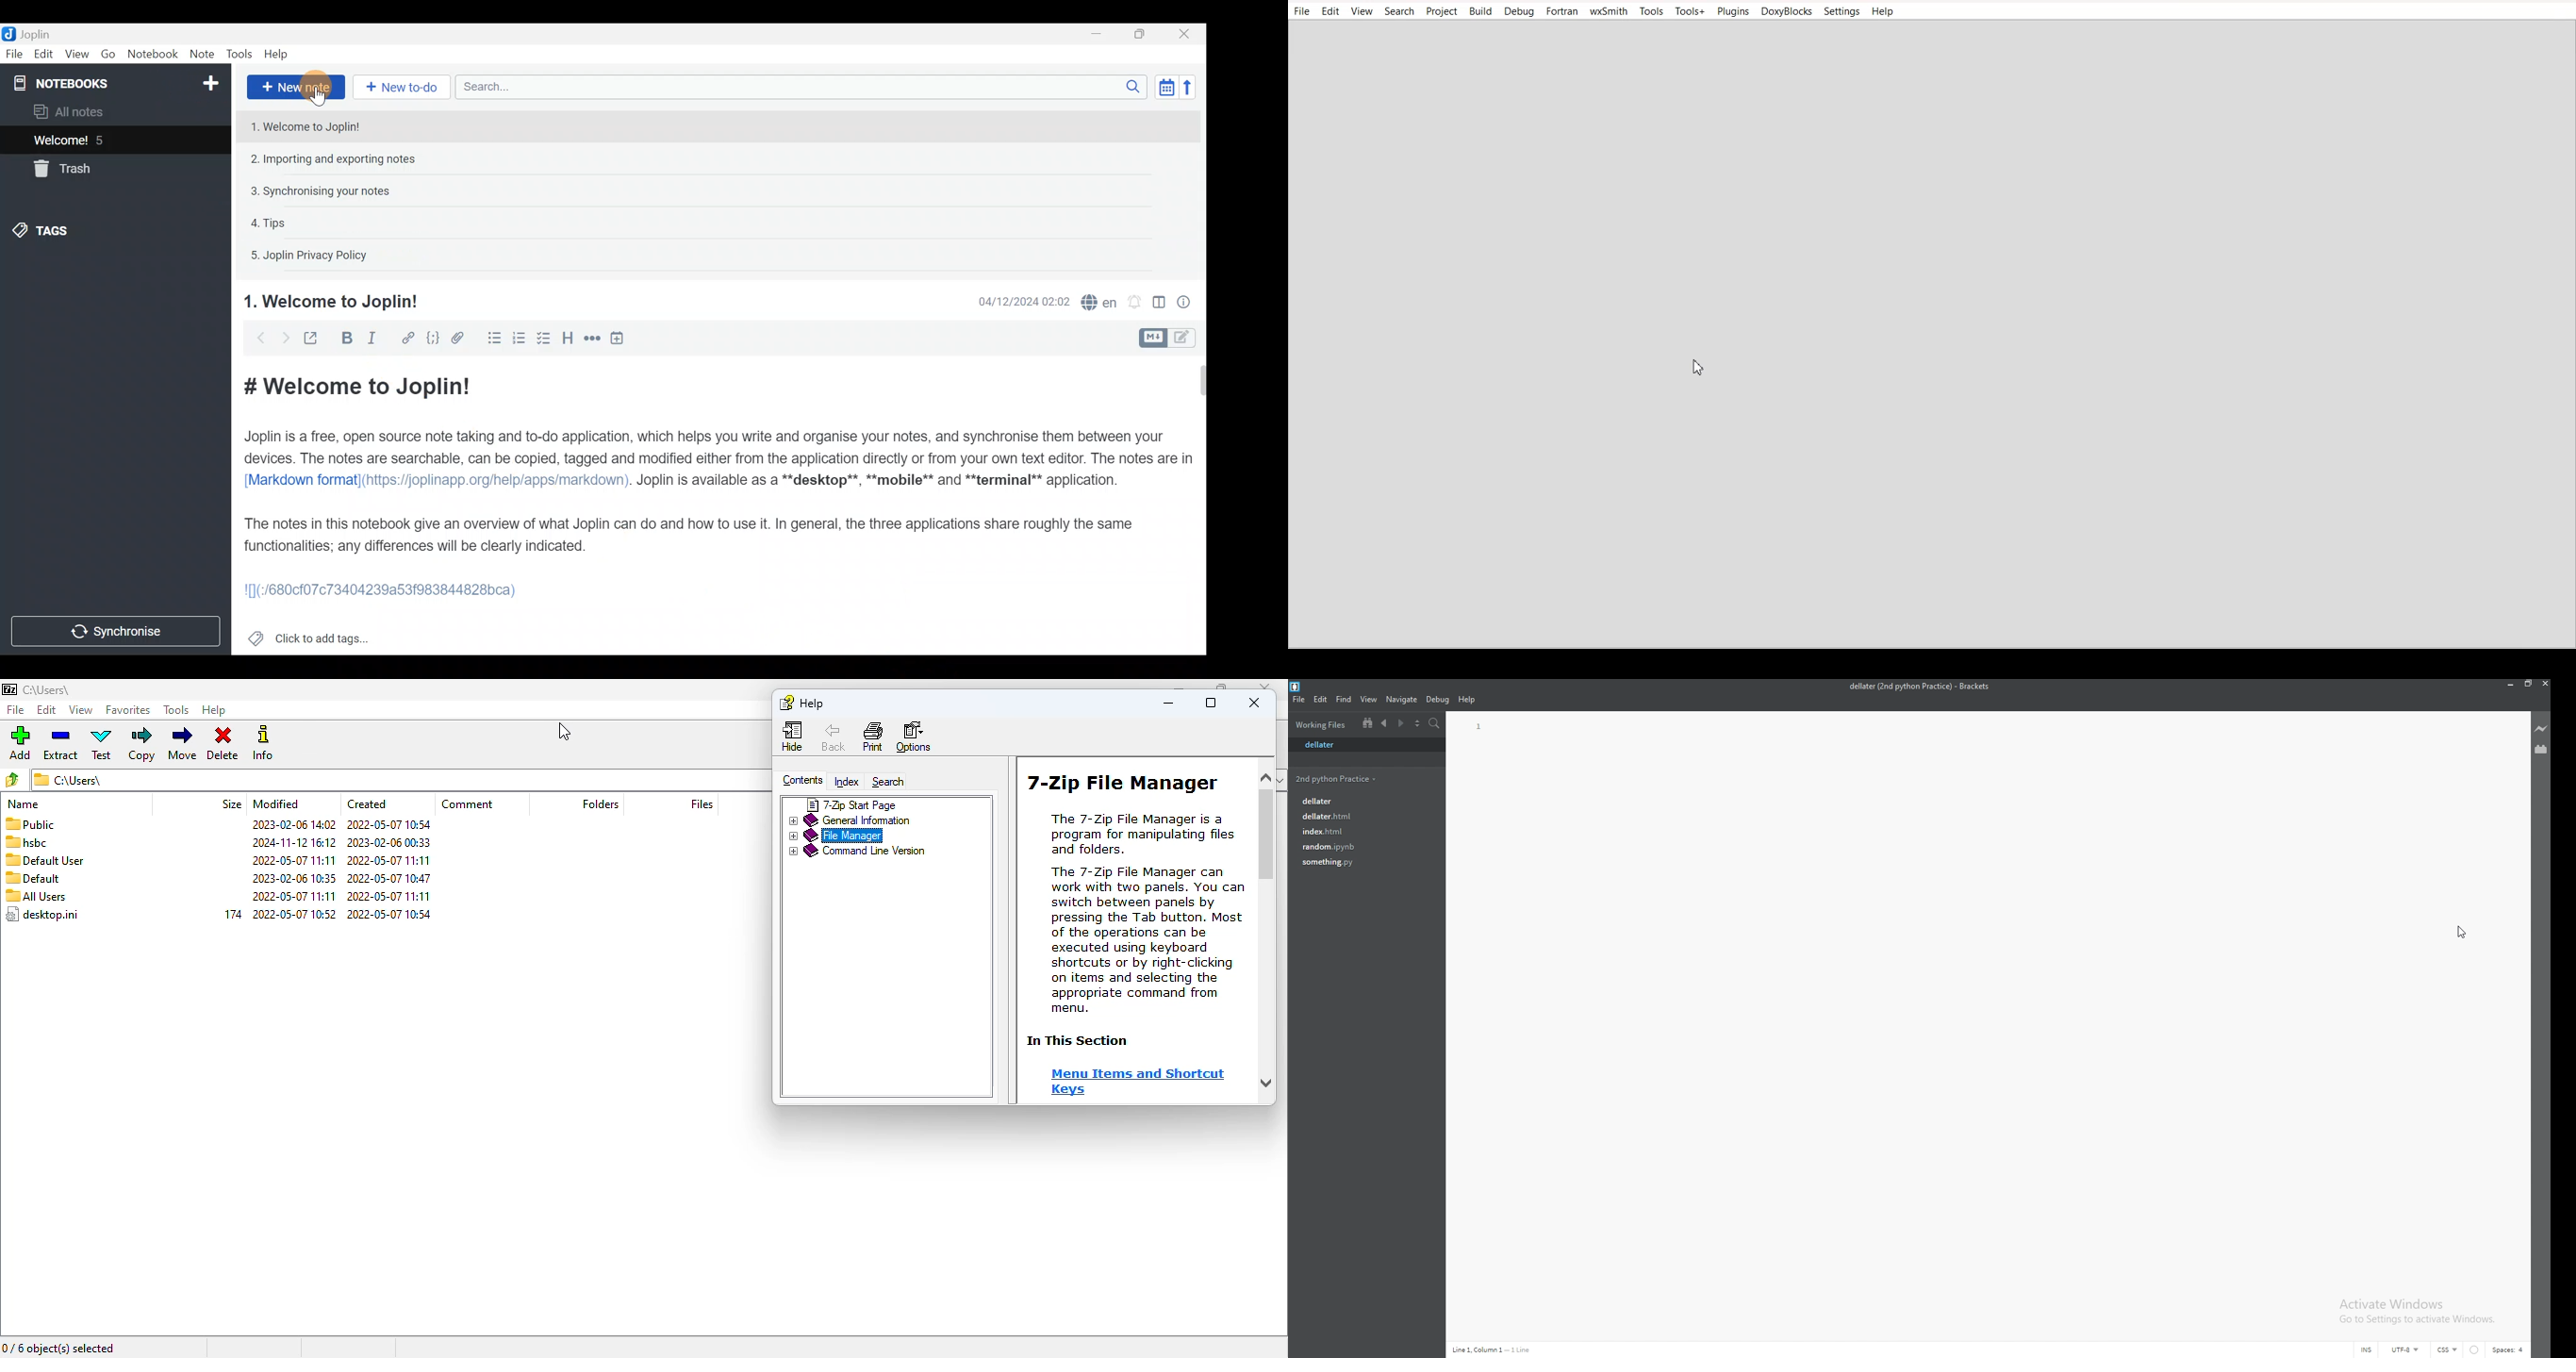 The height and width of the screenshot is (1372, 2576). I want to click on File, so click(1301, 10).